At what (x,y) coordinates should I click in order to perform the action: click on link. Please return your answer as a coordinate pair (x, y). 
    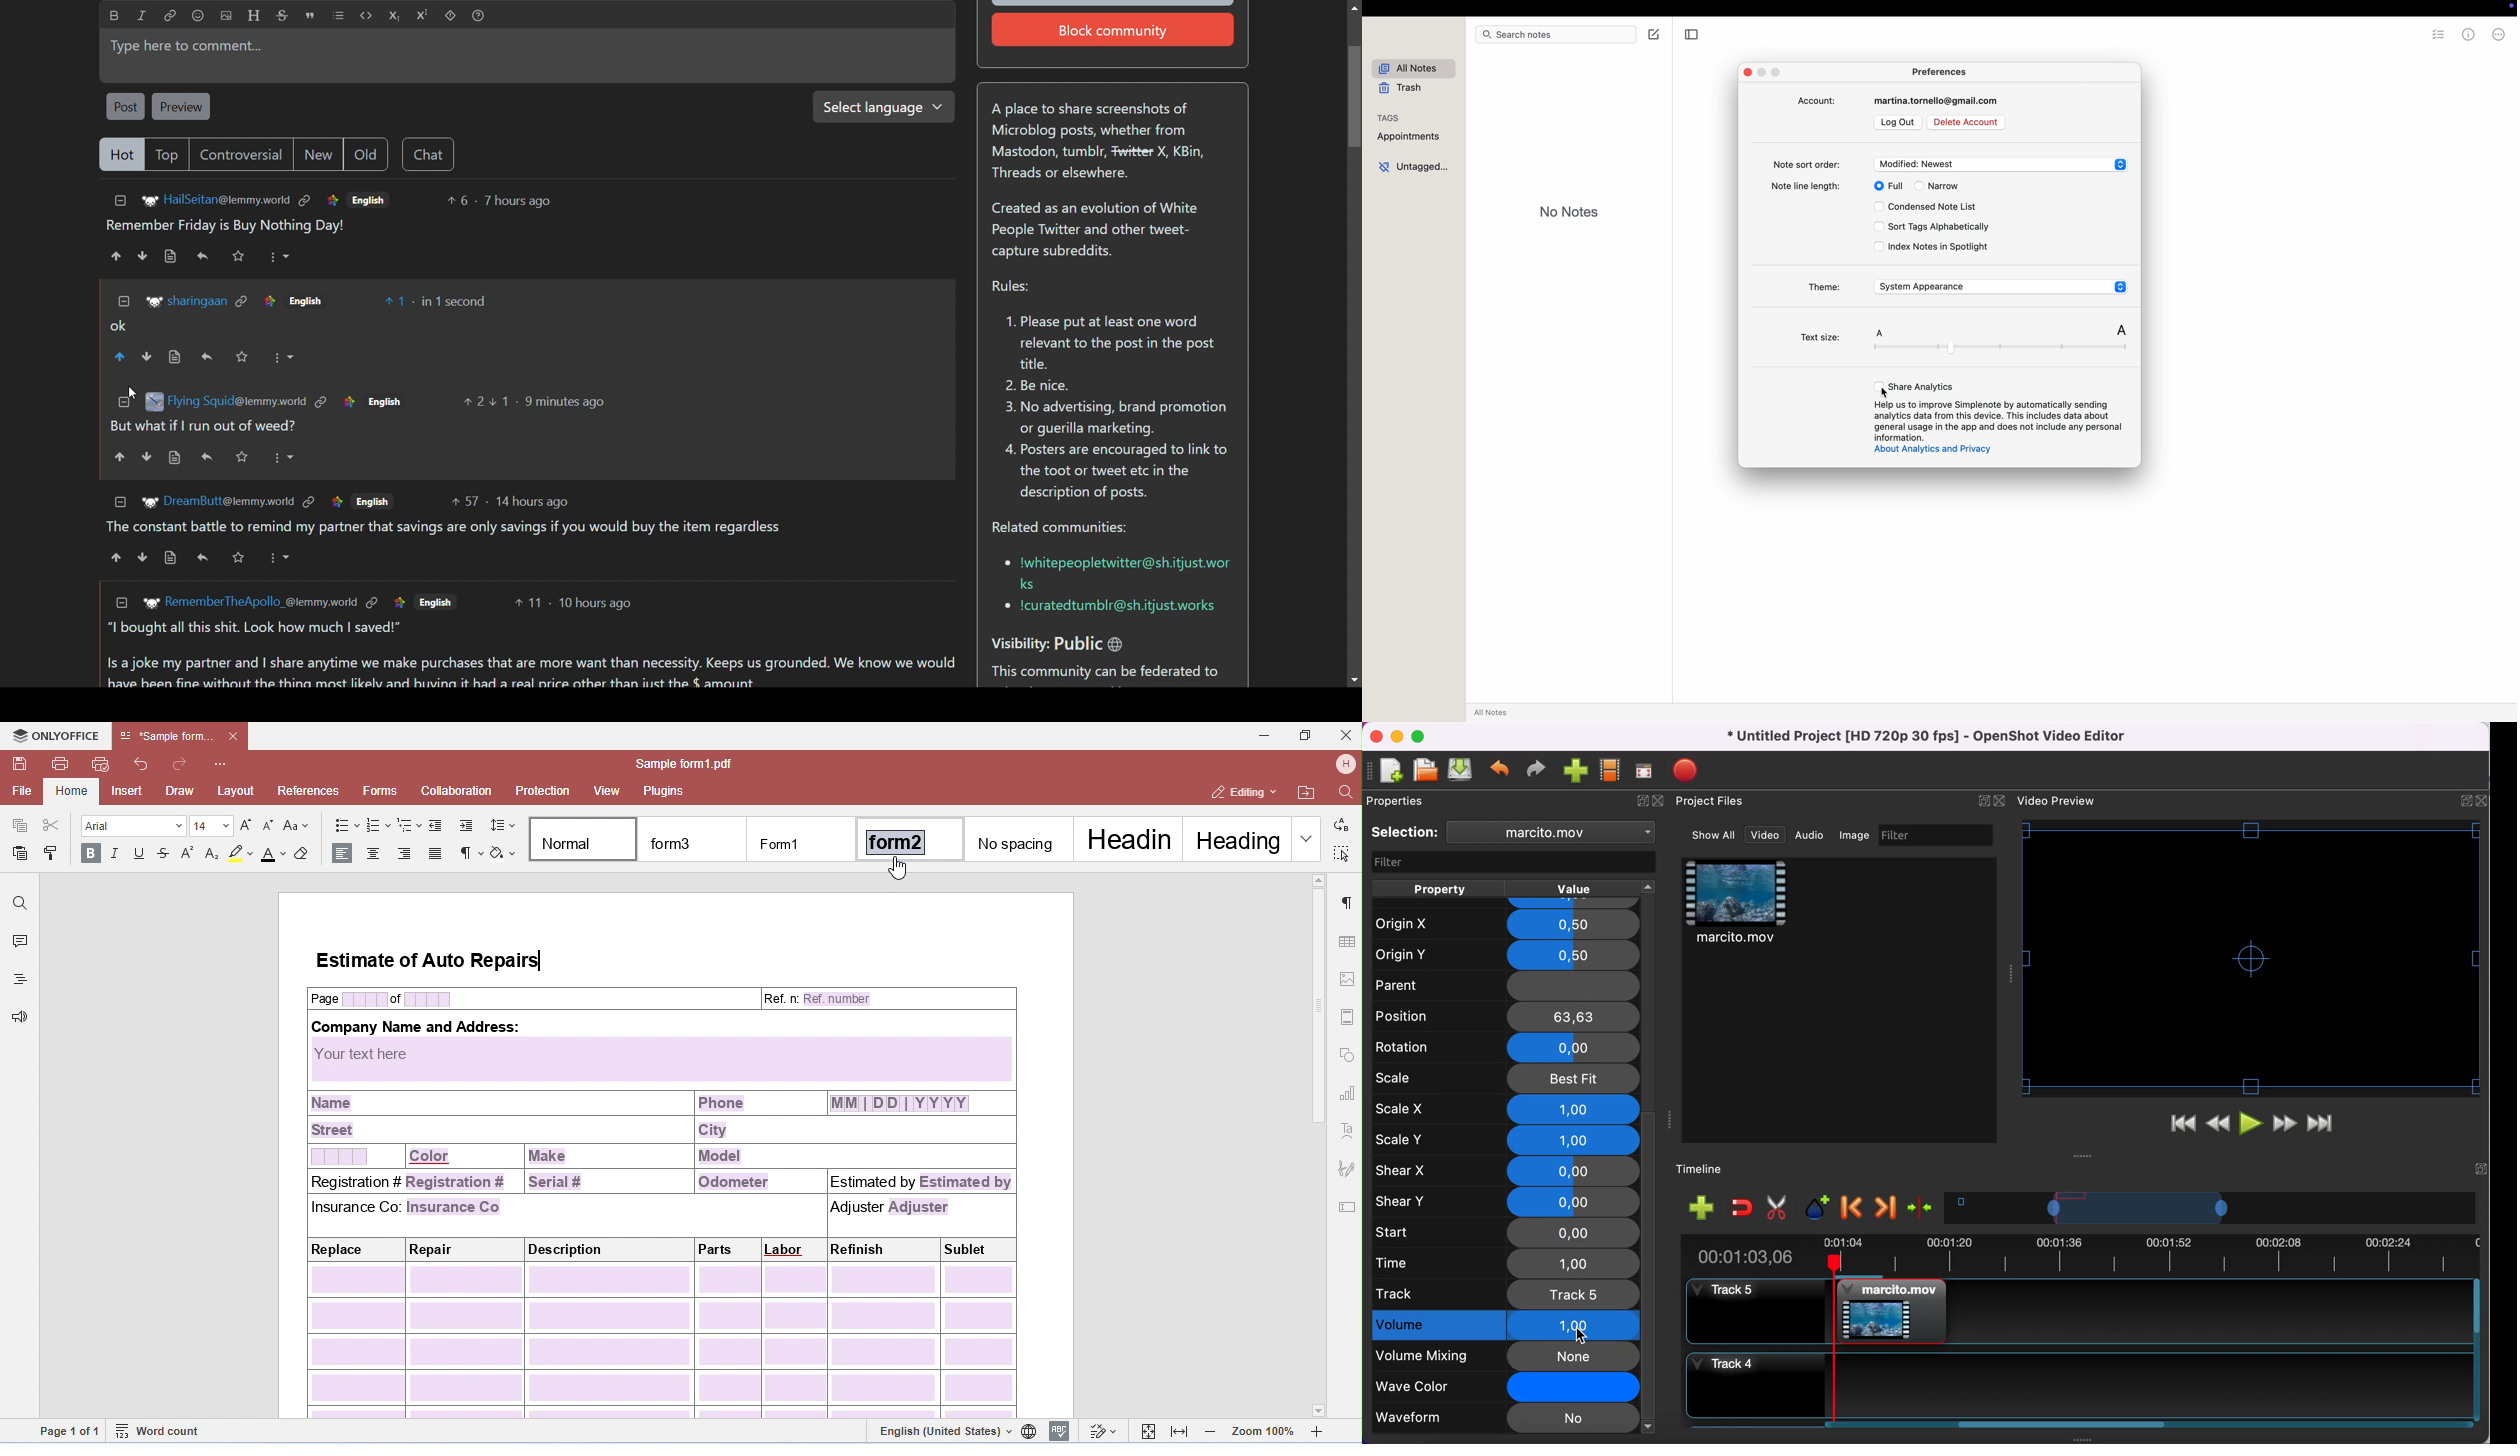
    Looking at the image, I should click on (320, 399).